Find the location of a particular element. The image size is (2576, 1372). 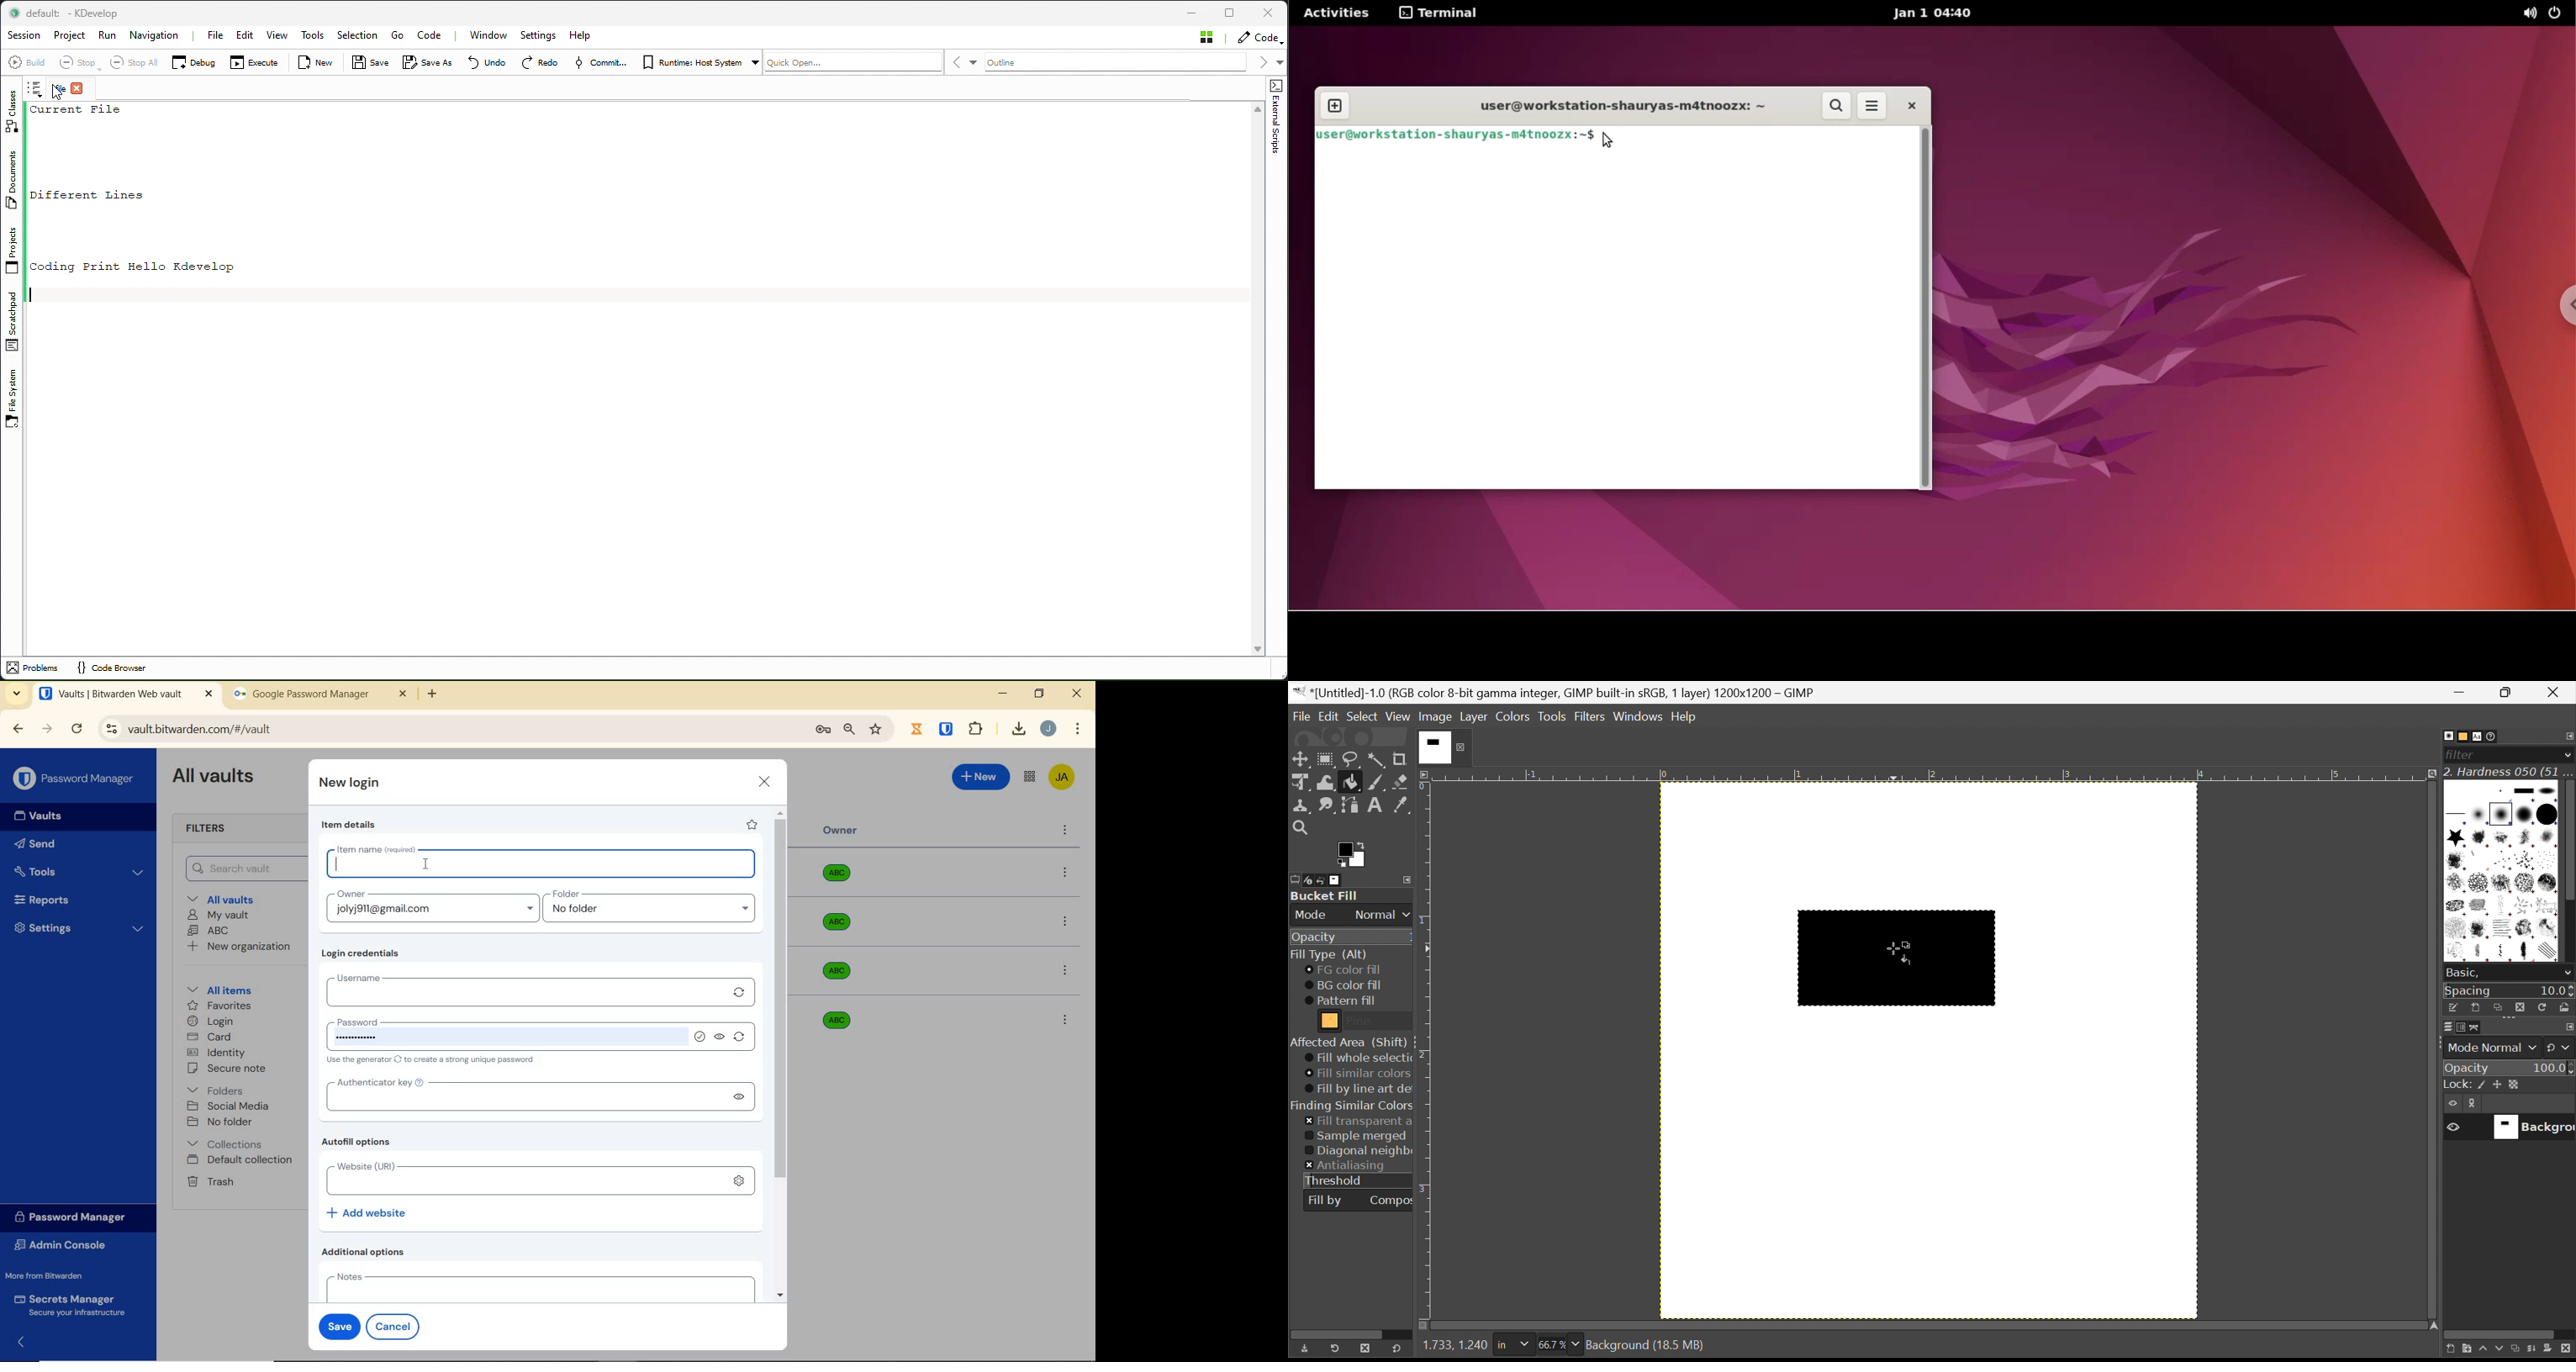

Open brush as images is located at coordinates (2564, 1007).